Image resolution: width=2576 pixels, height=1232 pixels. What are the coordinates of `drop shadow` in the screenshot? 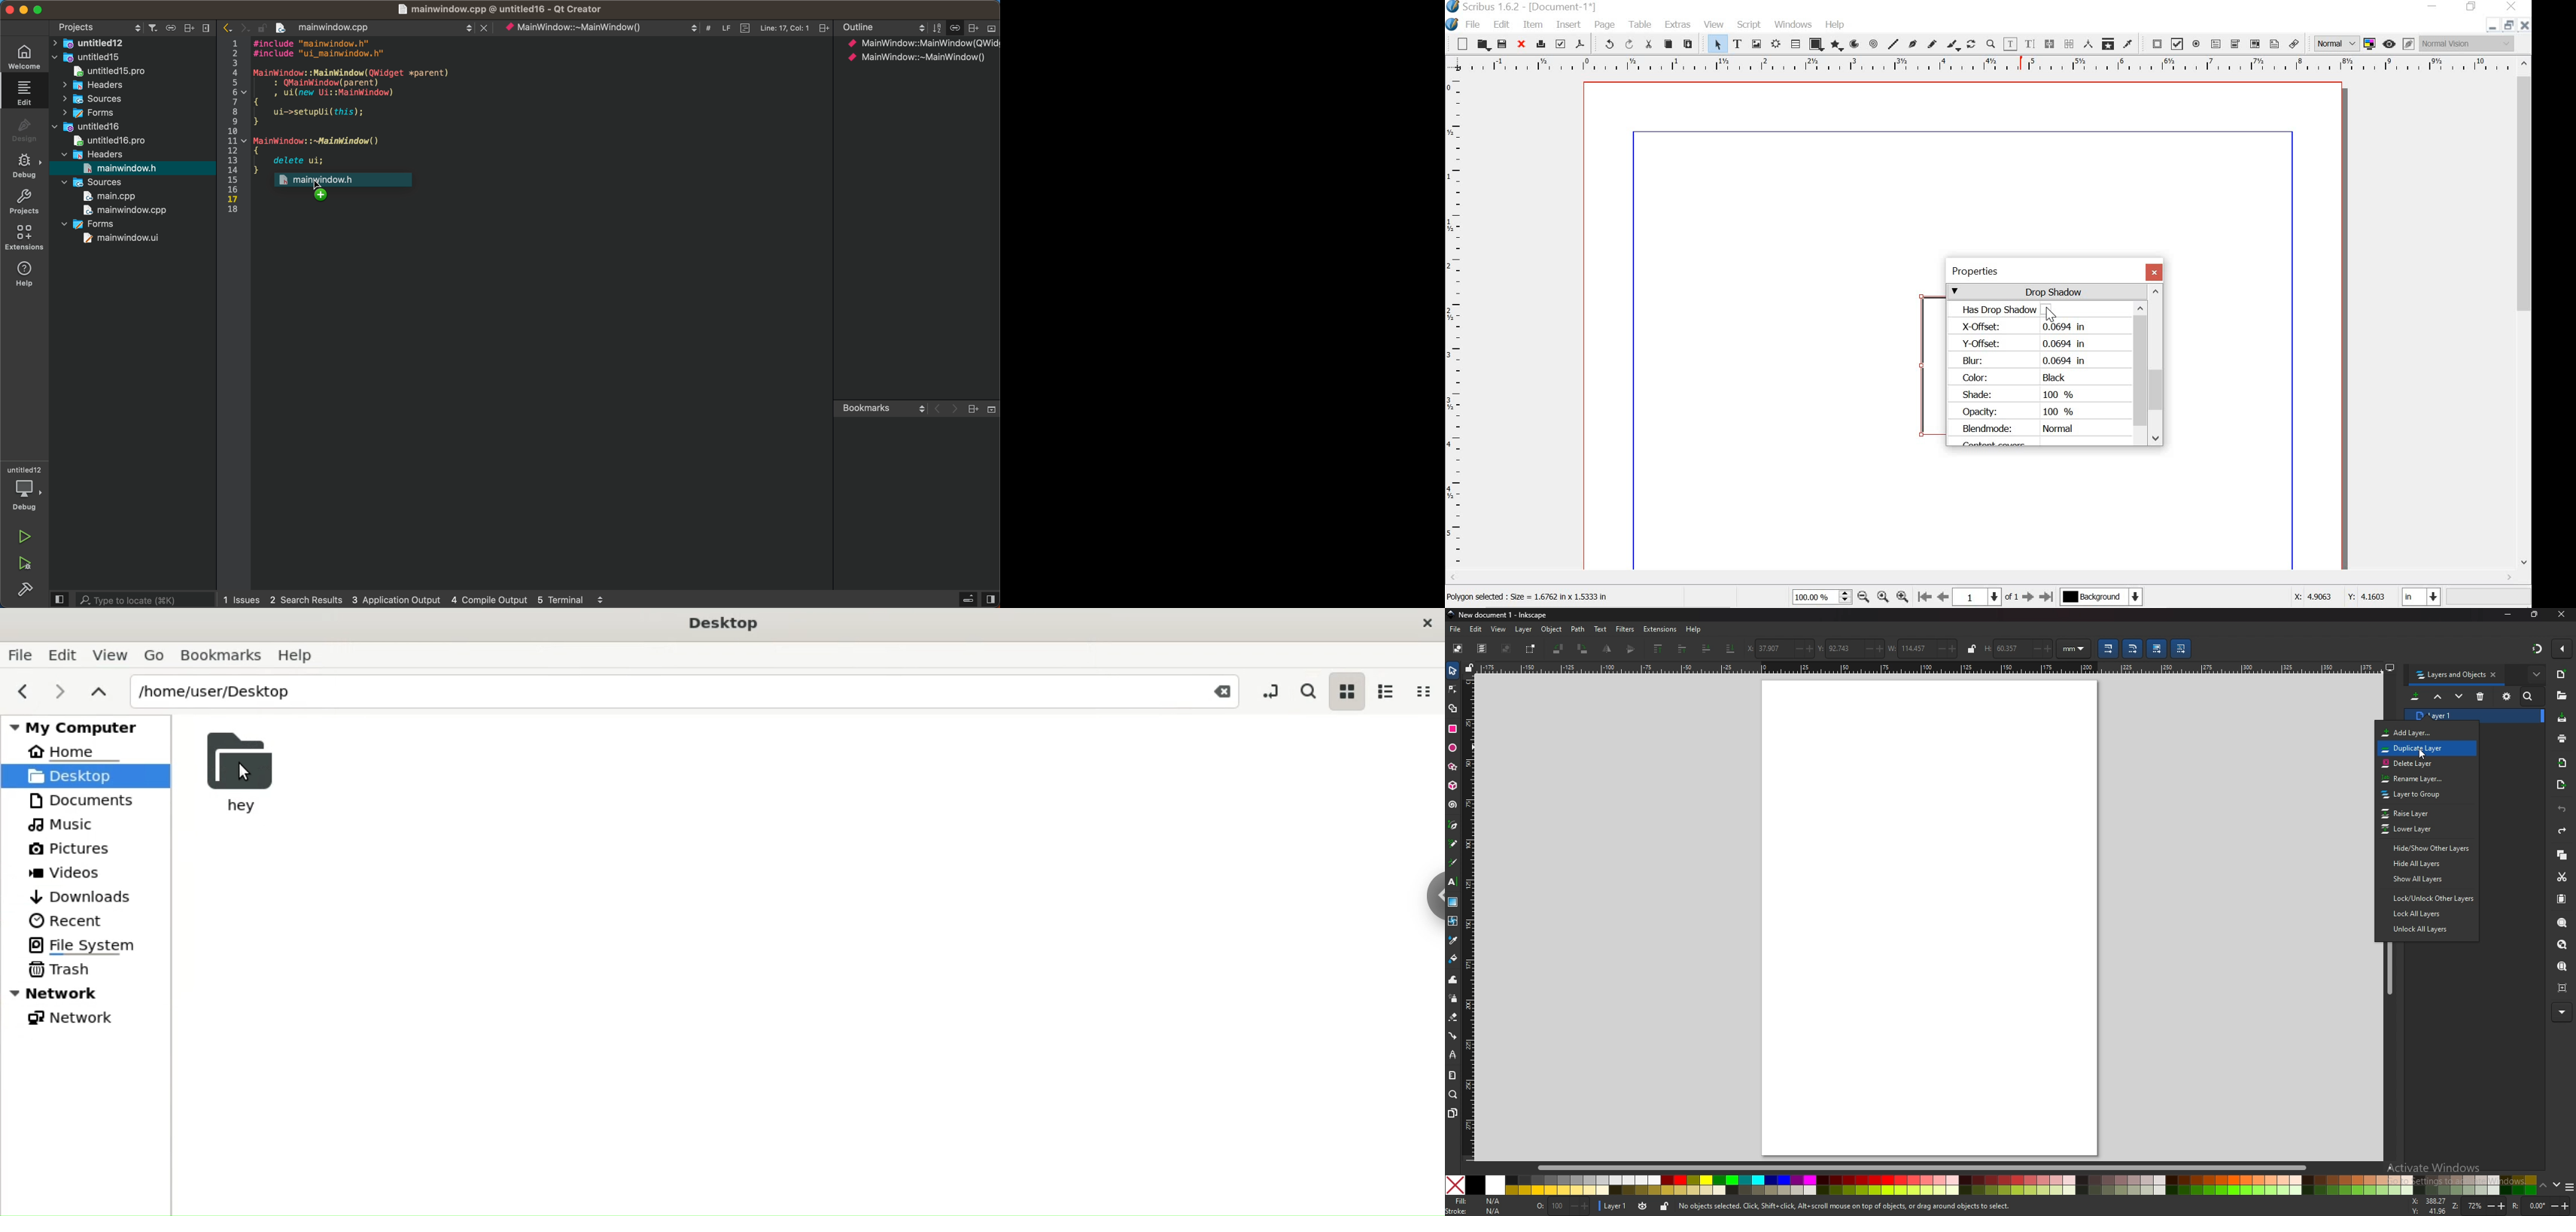 It's located at (2047, 292).